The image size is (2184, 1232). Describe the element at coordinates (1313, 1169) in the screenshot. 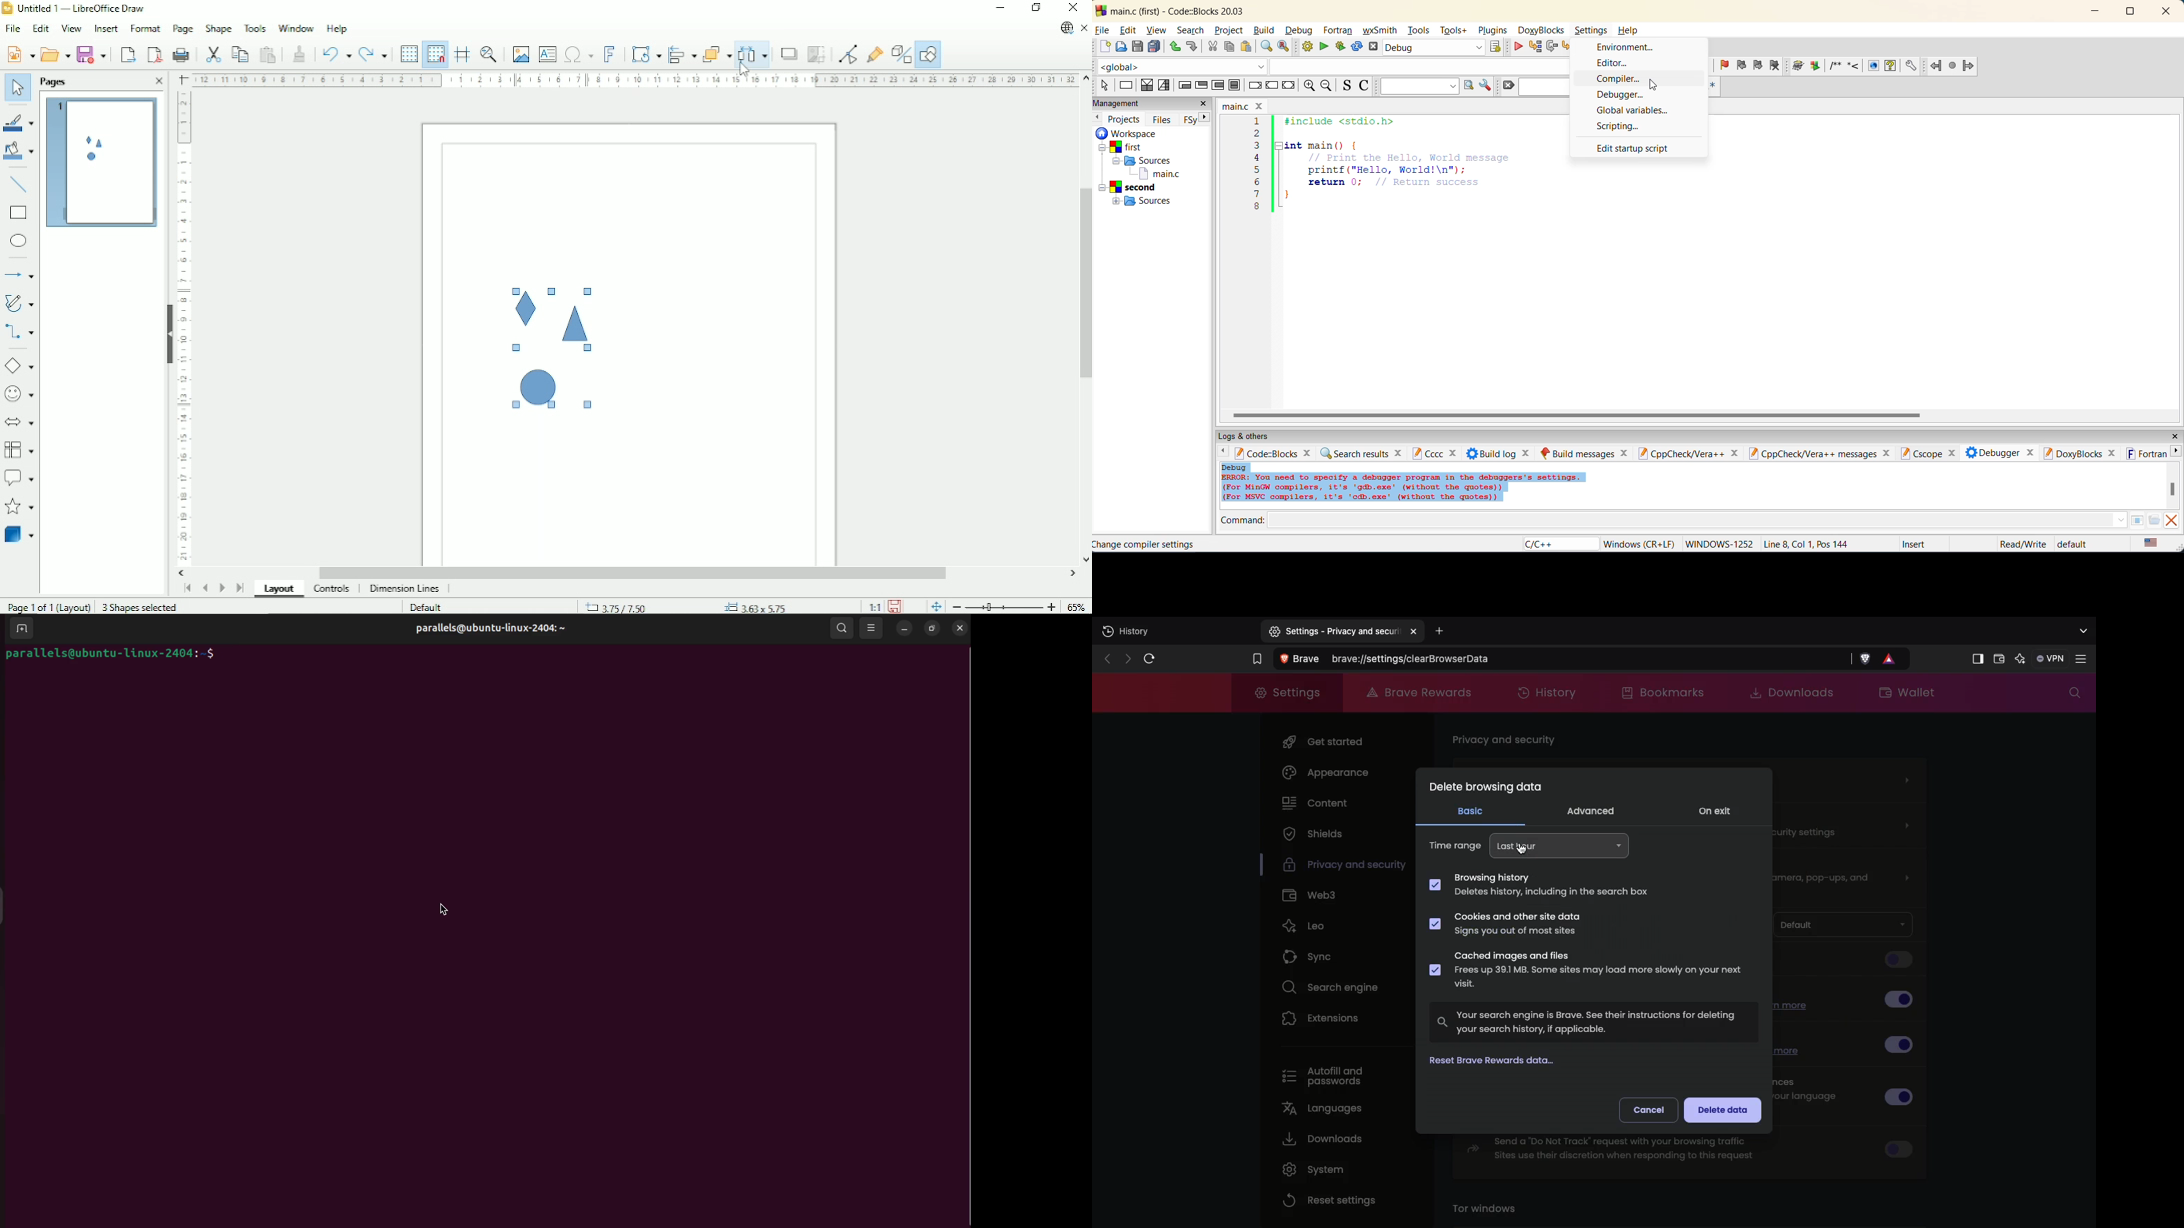

I see `System` at that location.